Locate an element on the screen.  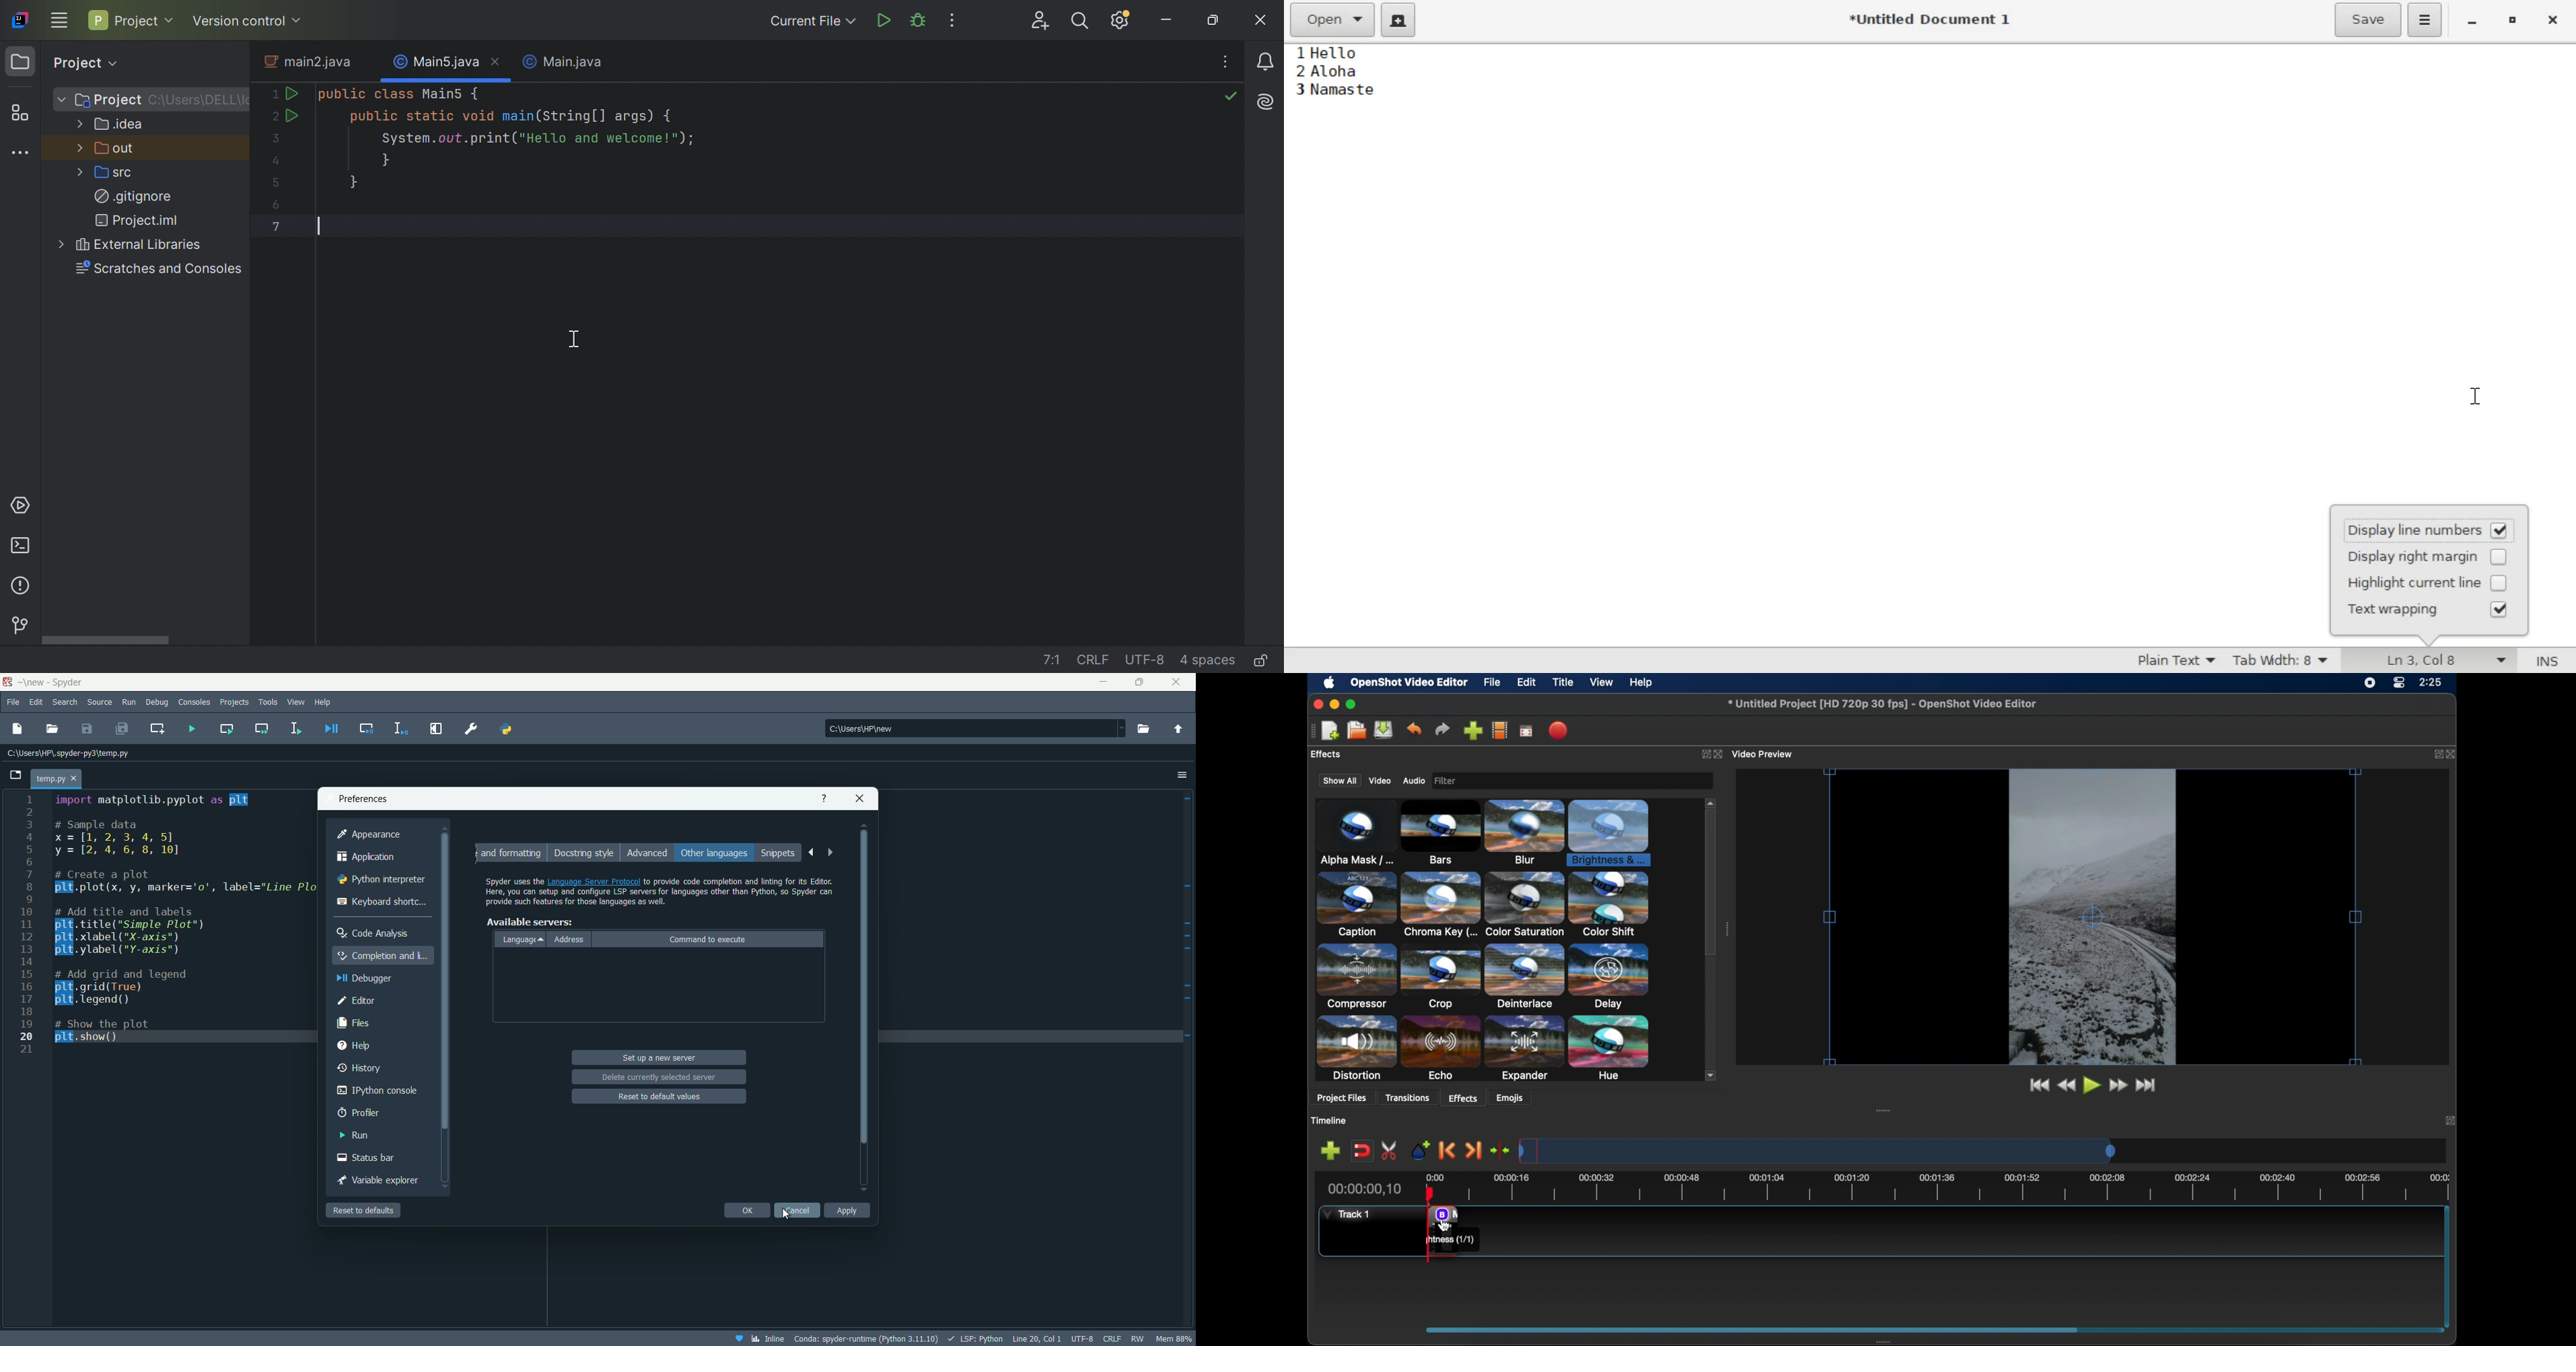
profiler is located at coordinates (358, 1112).